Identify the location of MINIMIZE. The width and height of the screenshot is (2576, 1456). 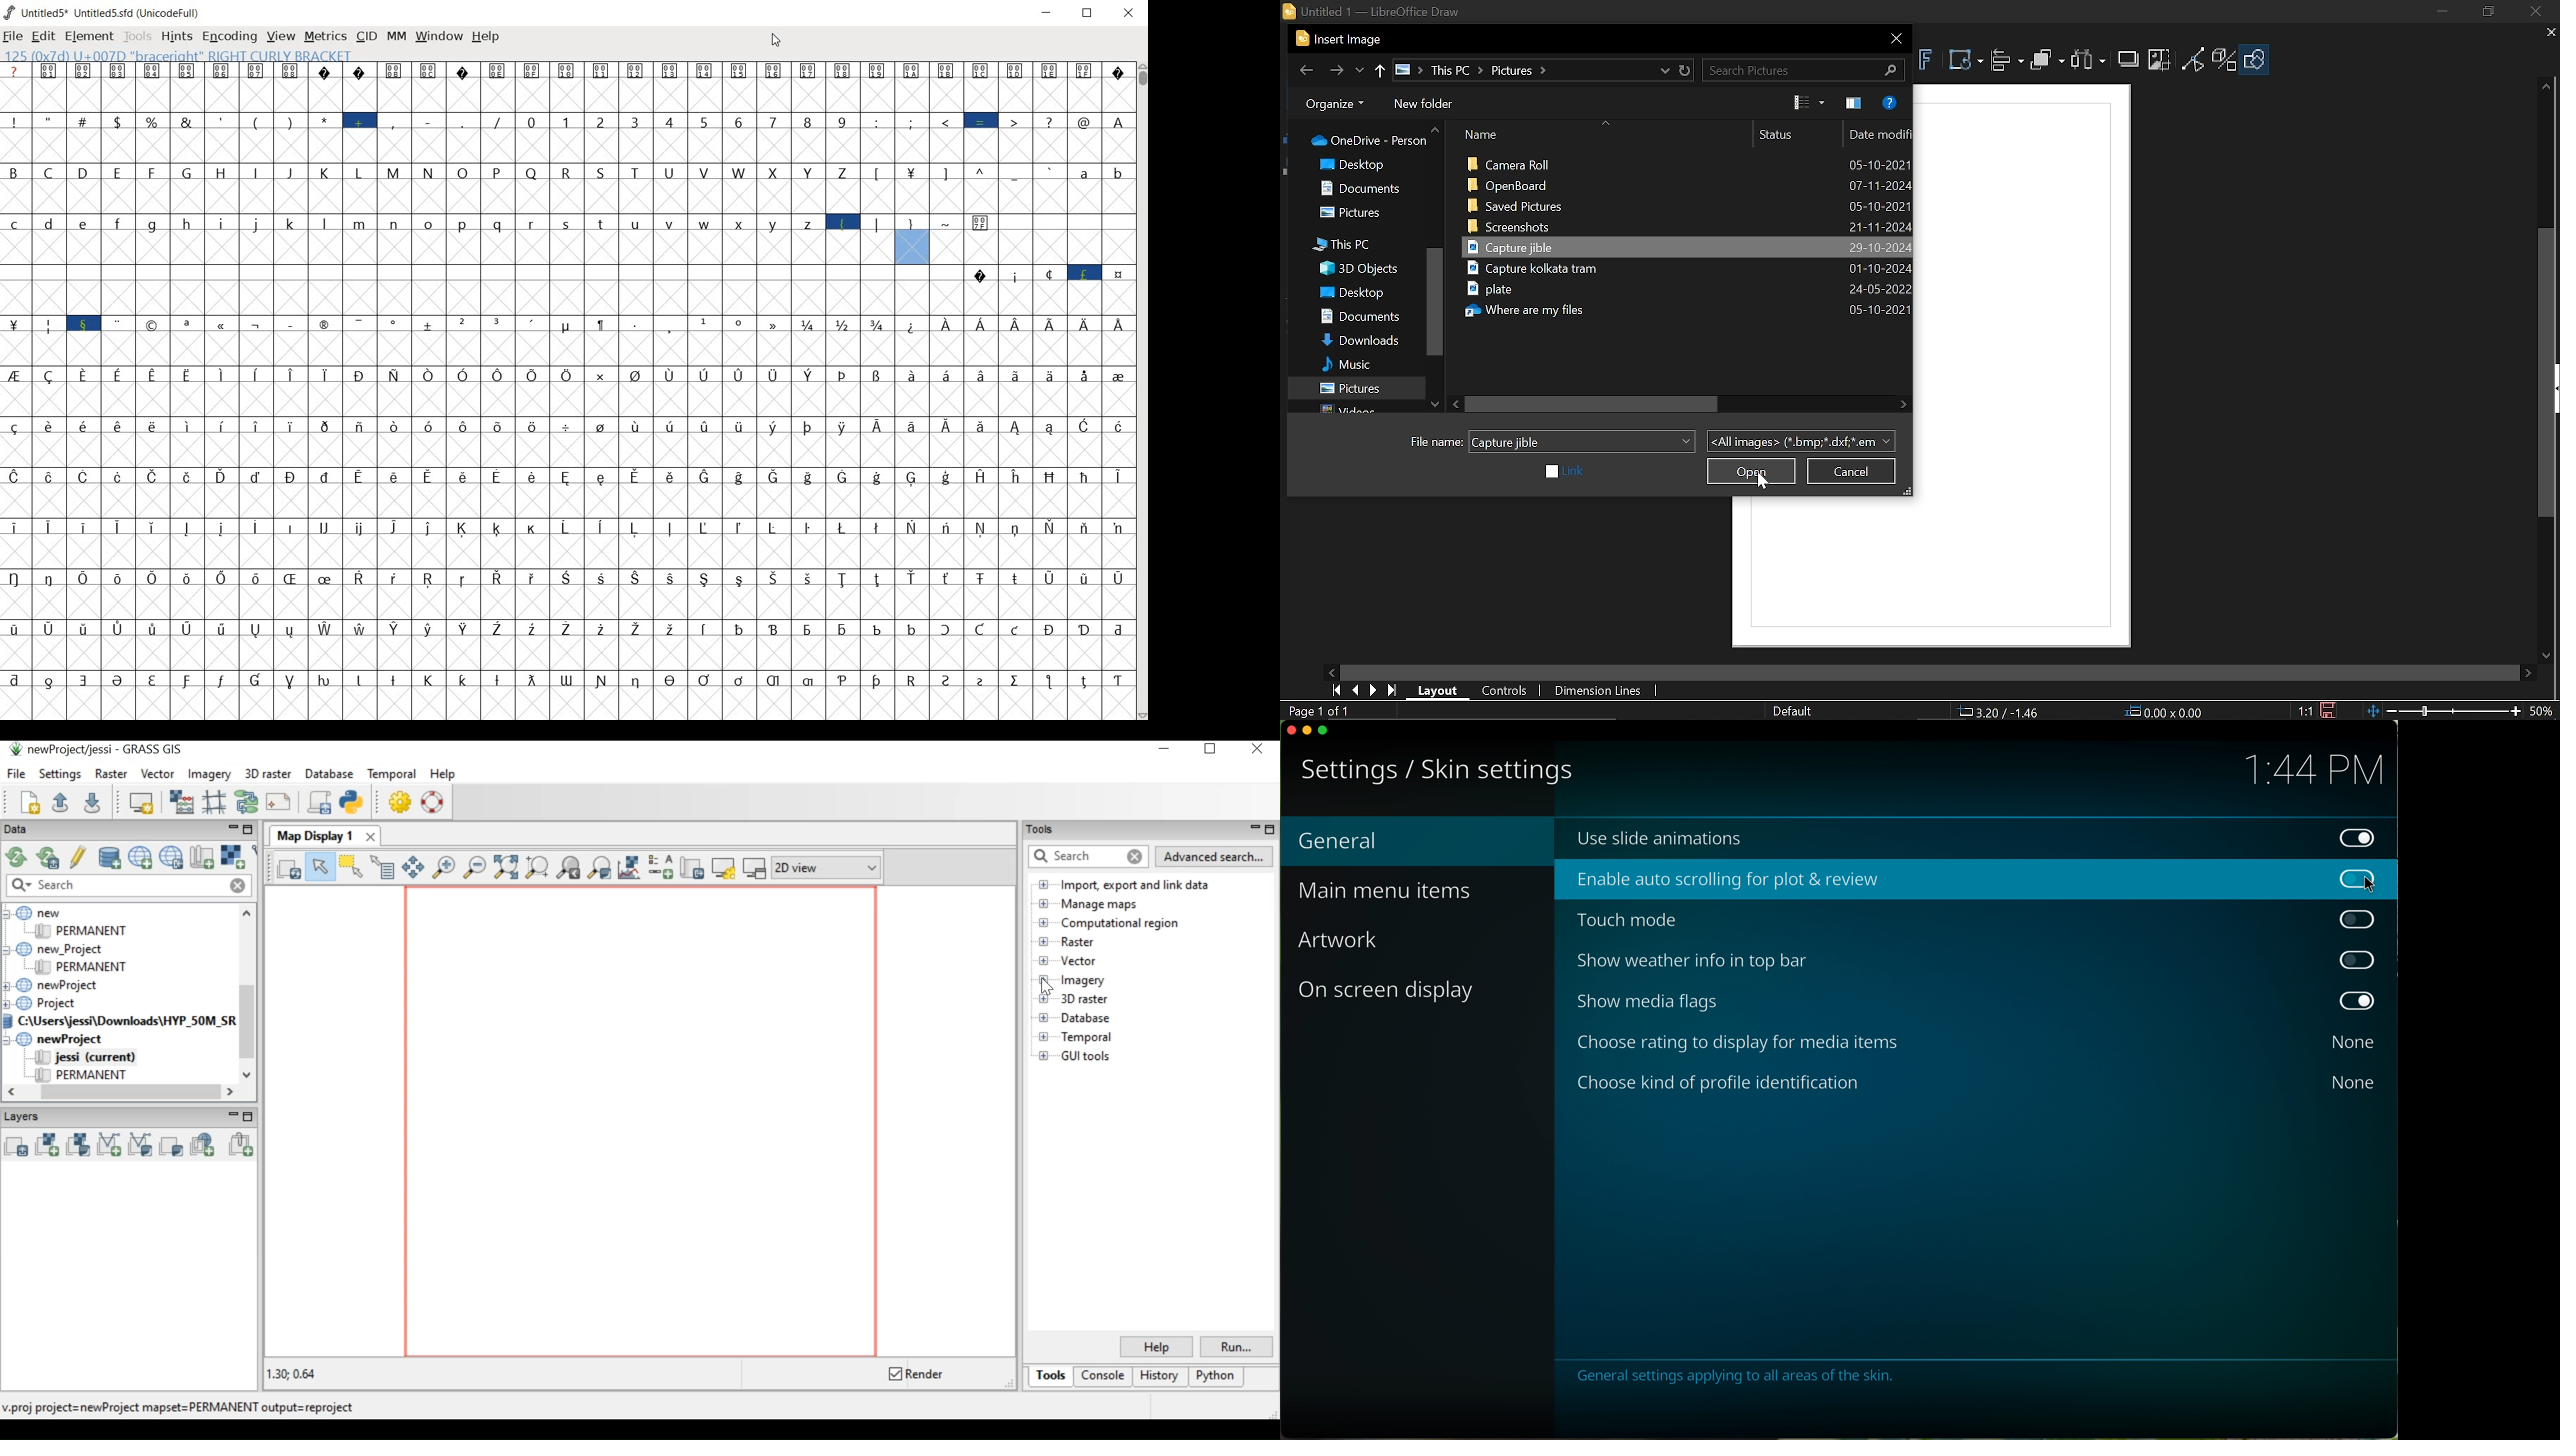
(1048, 13).